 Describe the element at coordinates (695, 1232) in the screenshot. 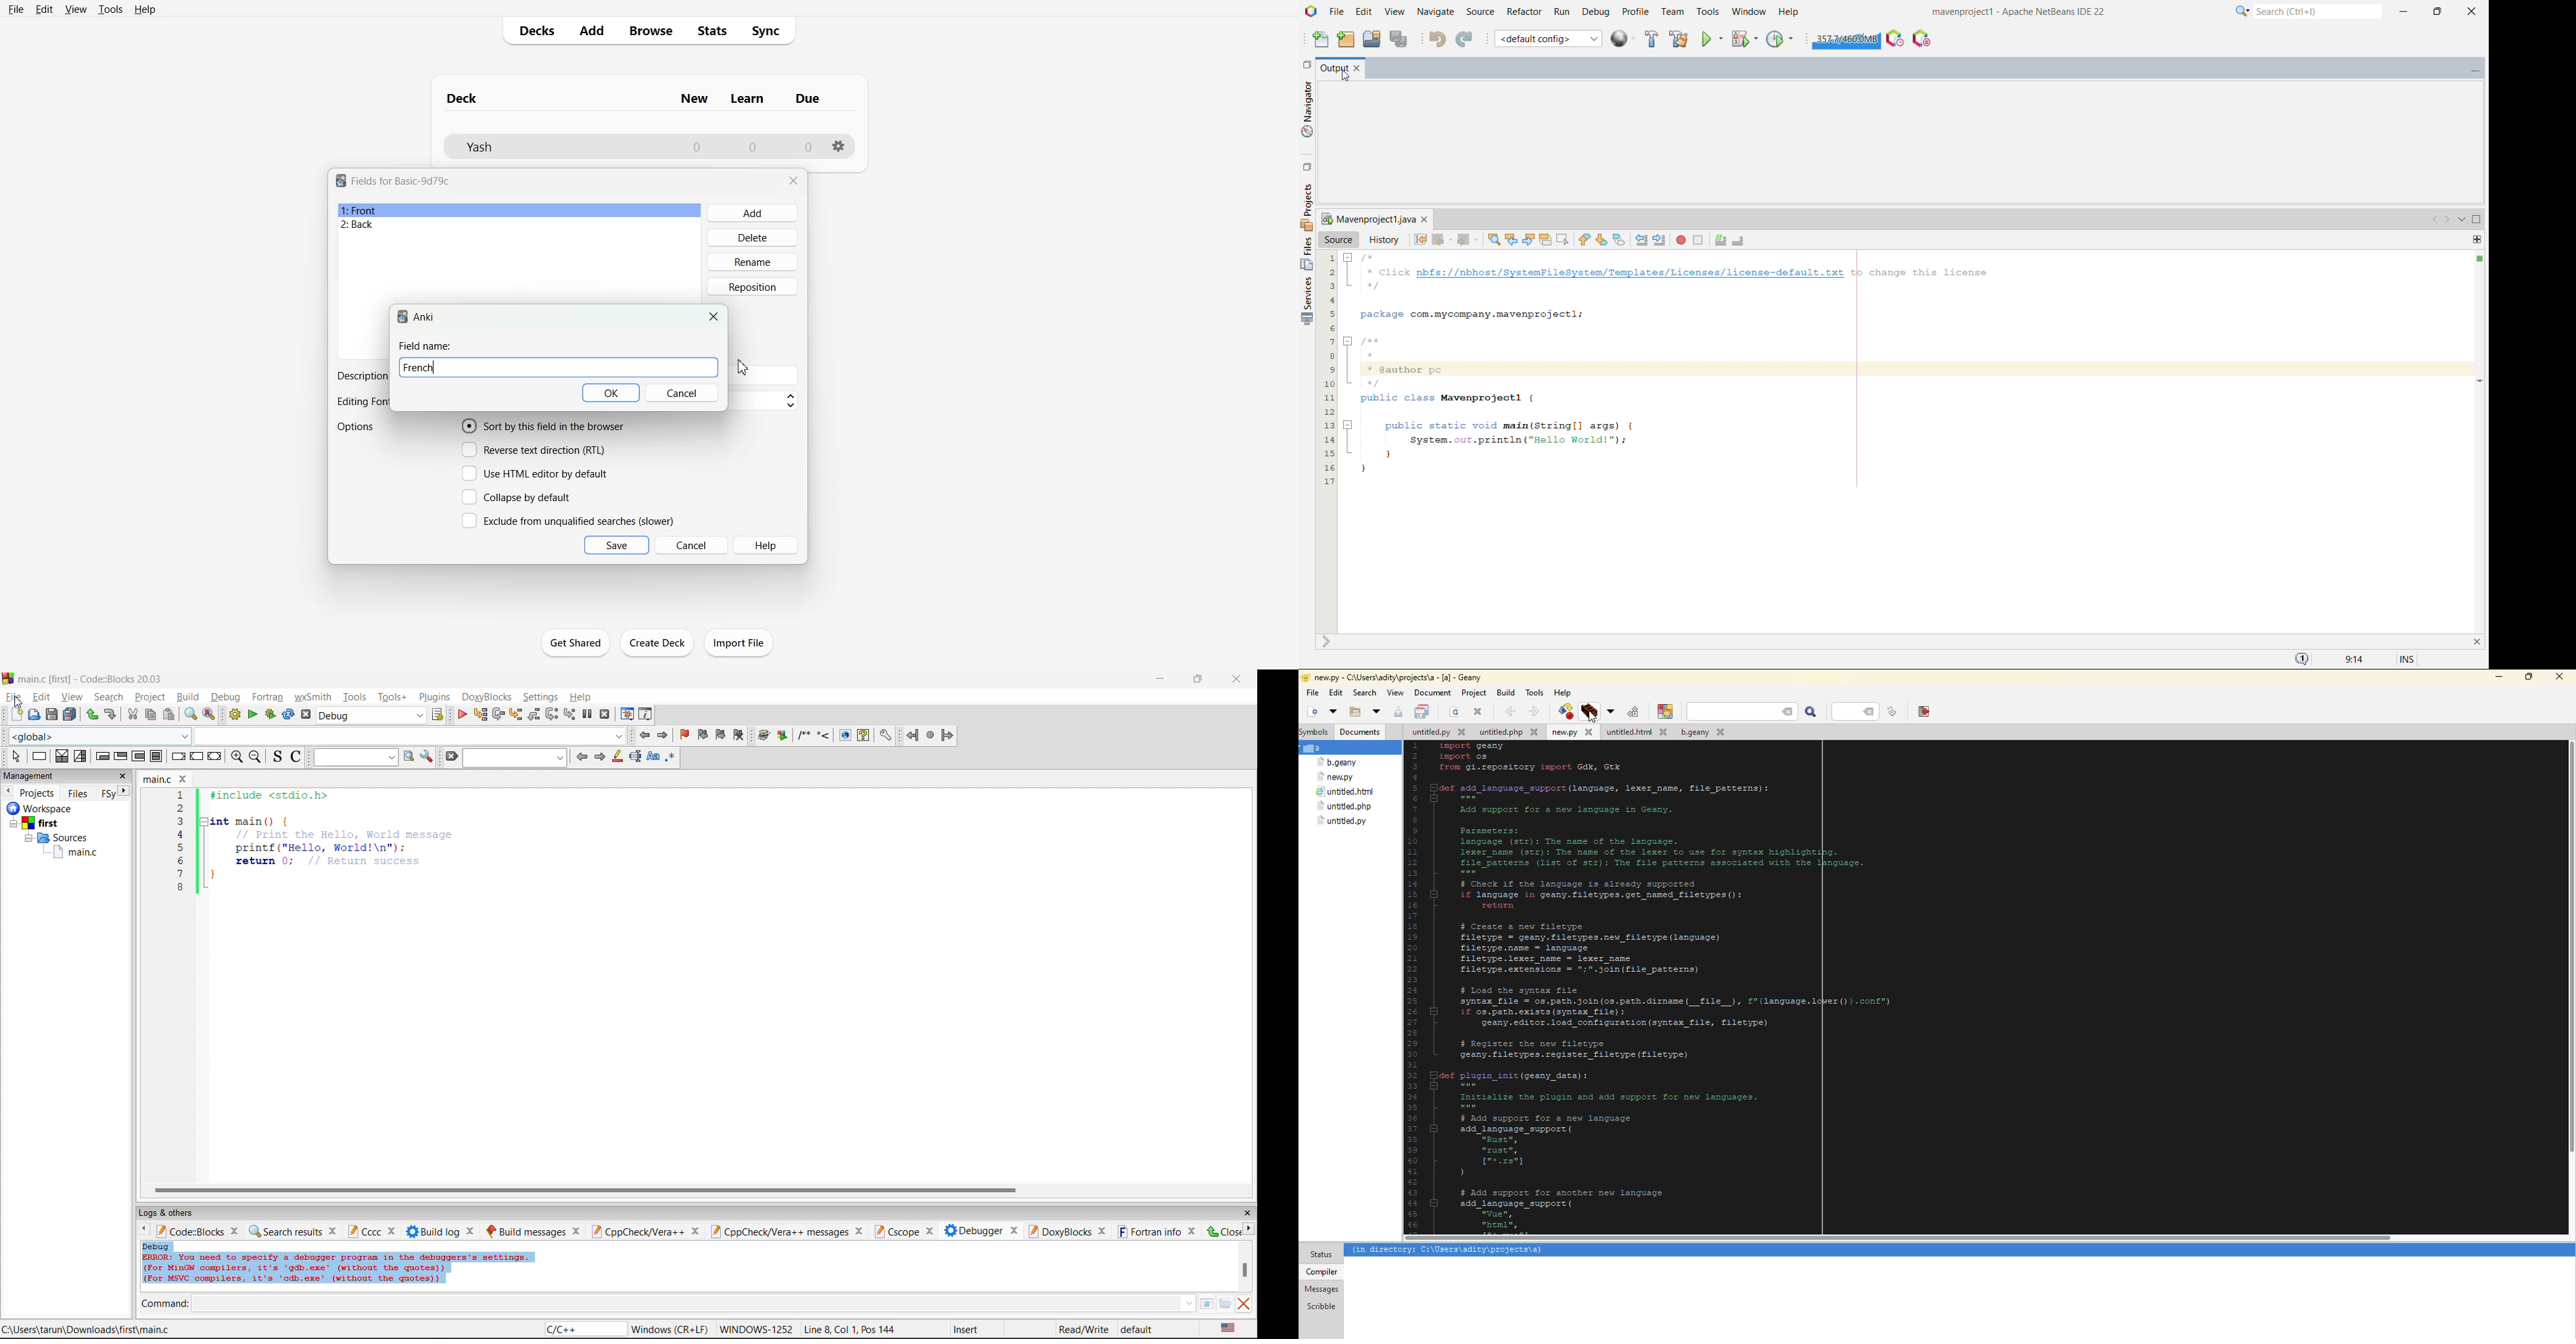

I see `close` at that location.